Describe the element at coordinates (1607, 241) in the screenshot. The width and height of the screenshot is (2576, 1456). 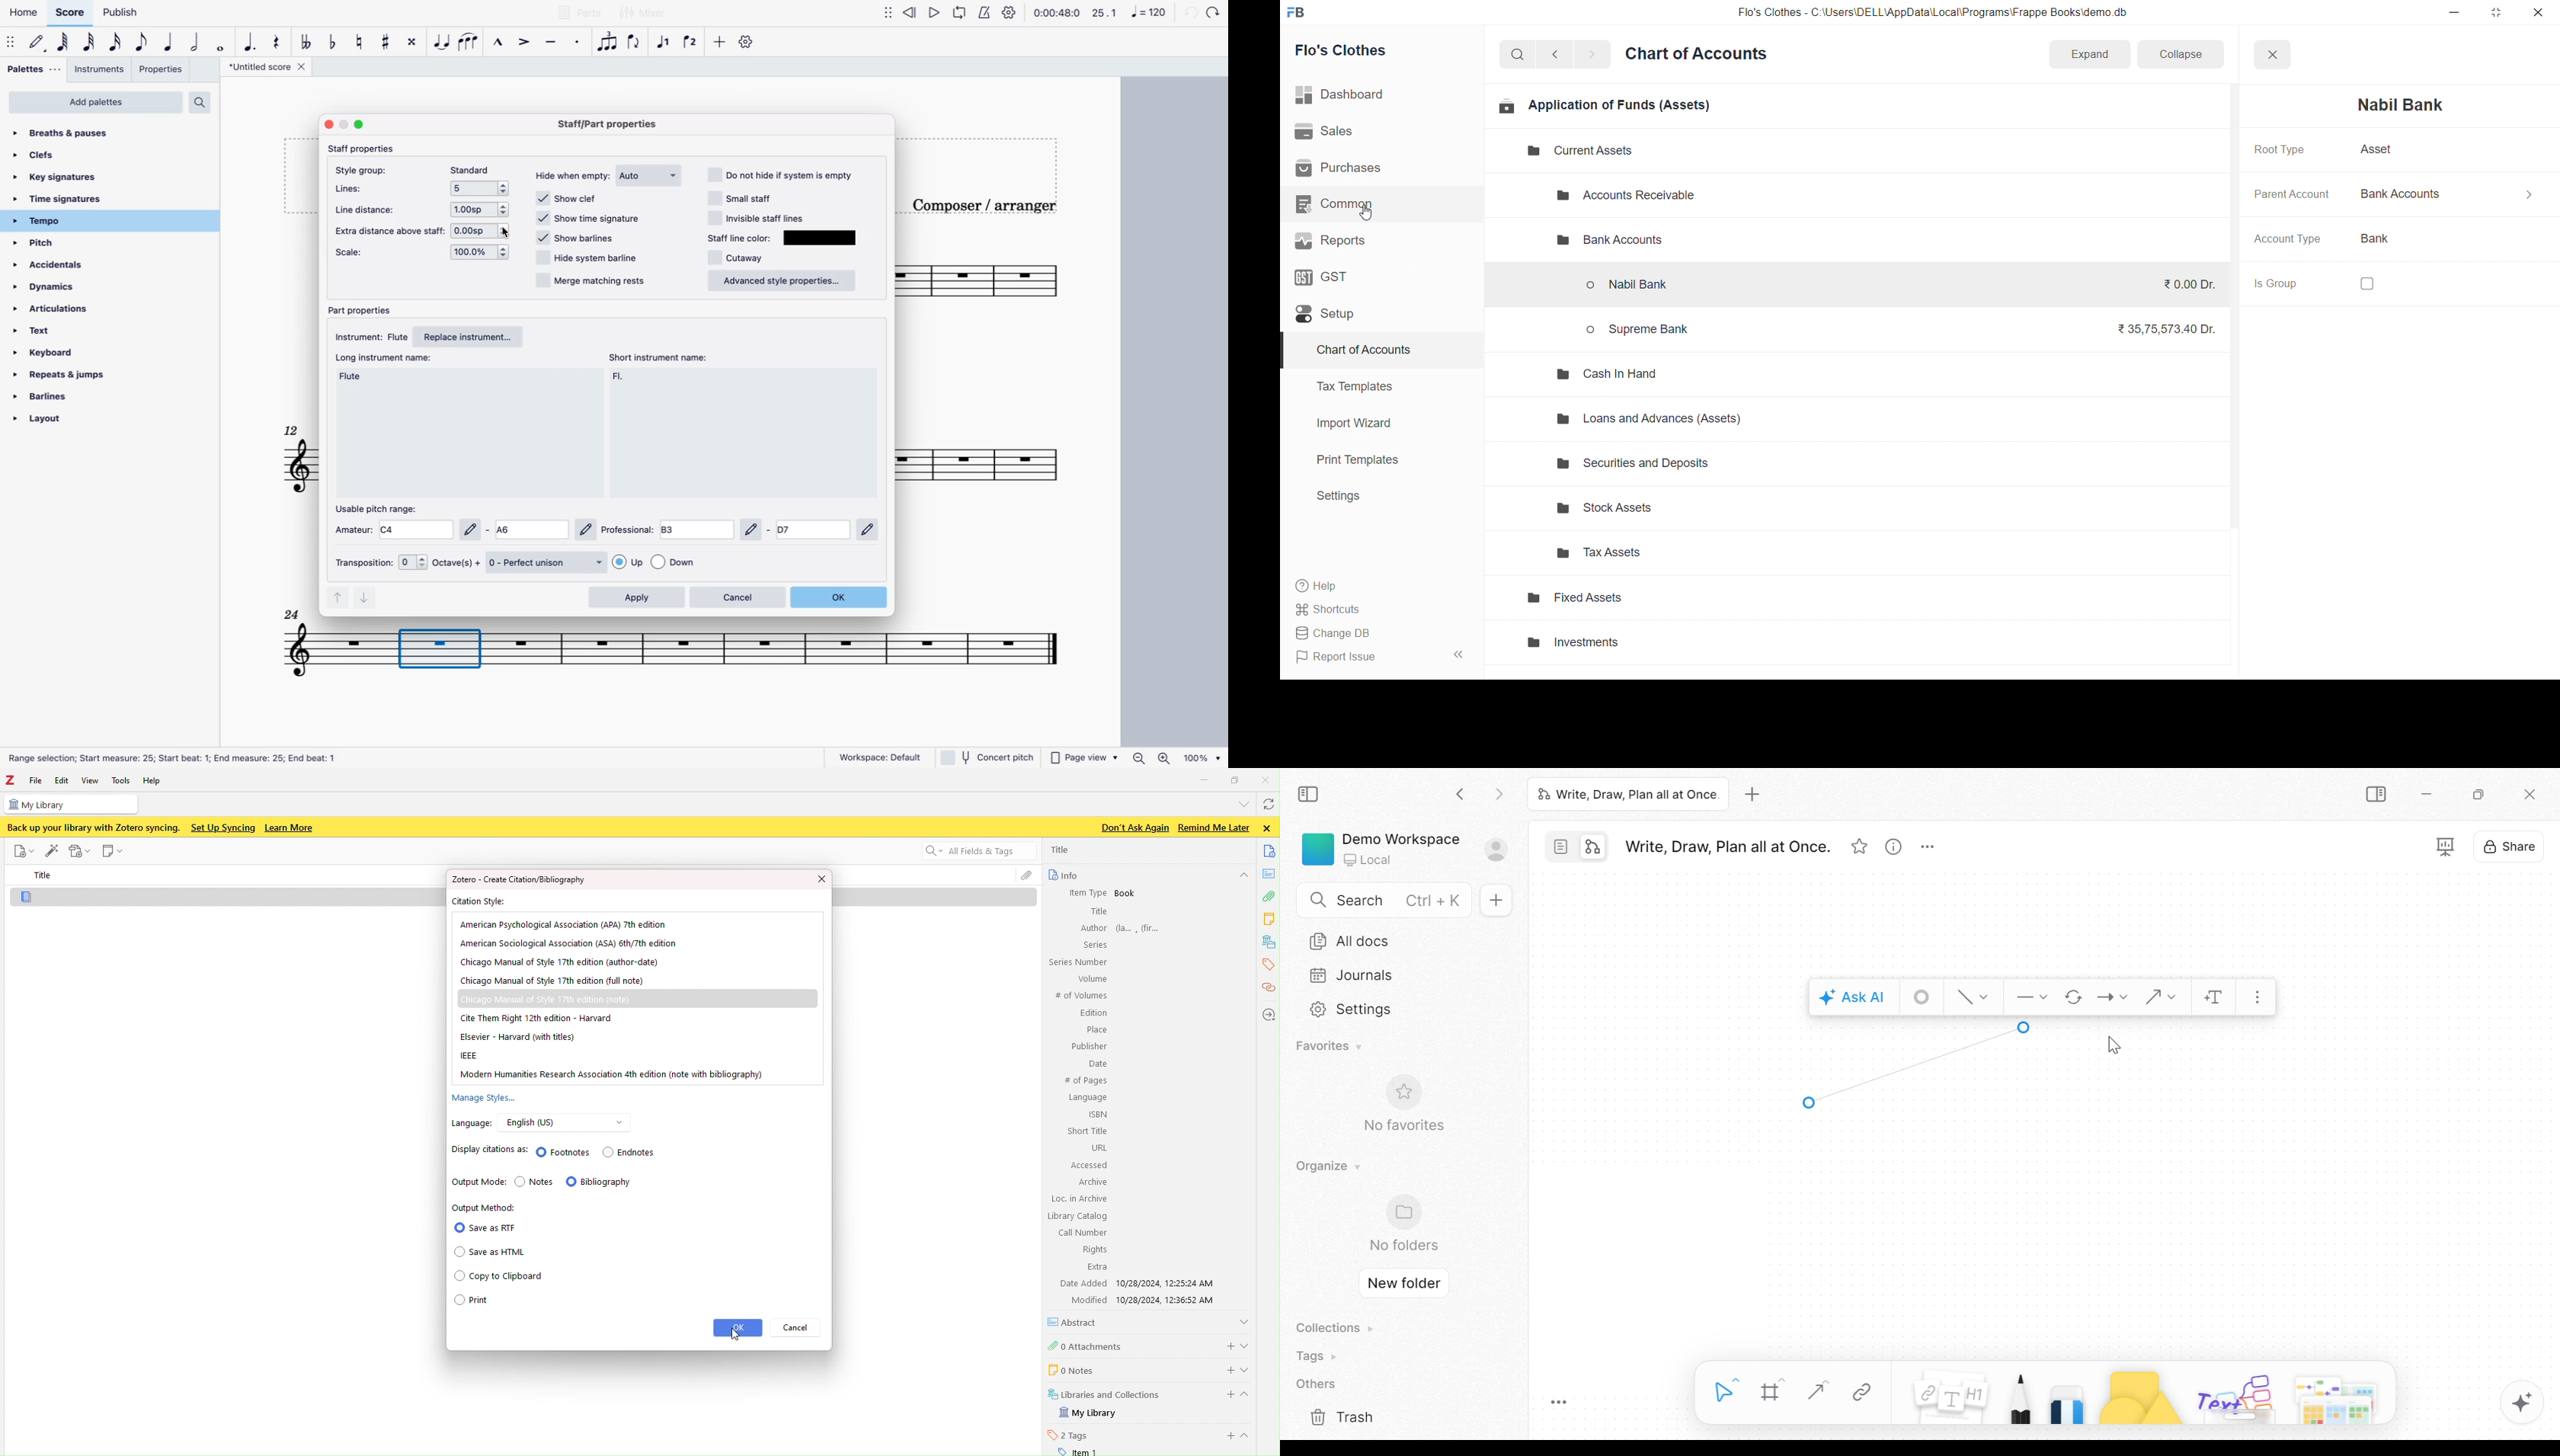
I see `Bank Accounts` at that location.